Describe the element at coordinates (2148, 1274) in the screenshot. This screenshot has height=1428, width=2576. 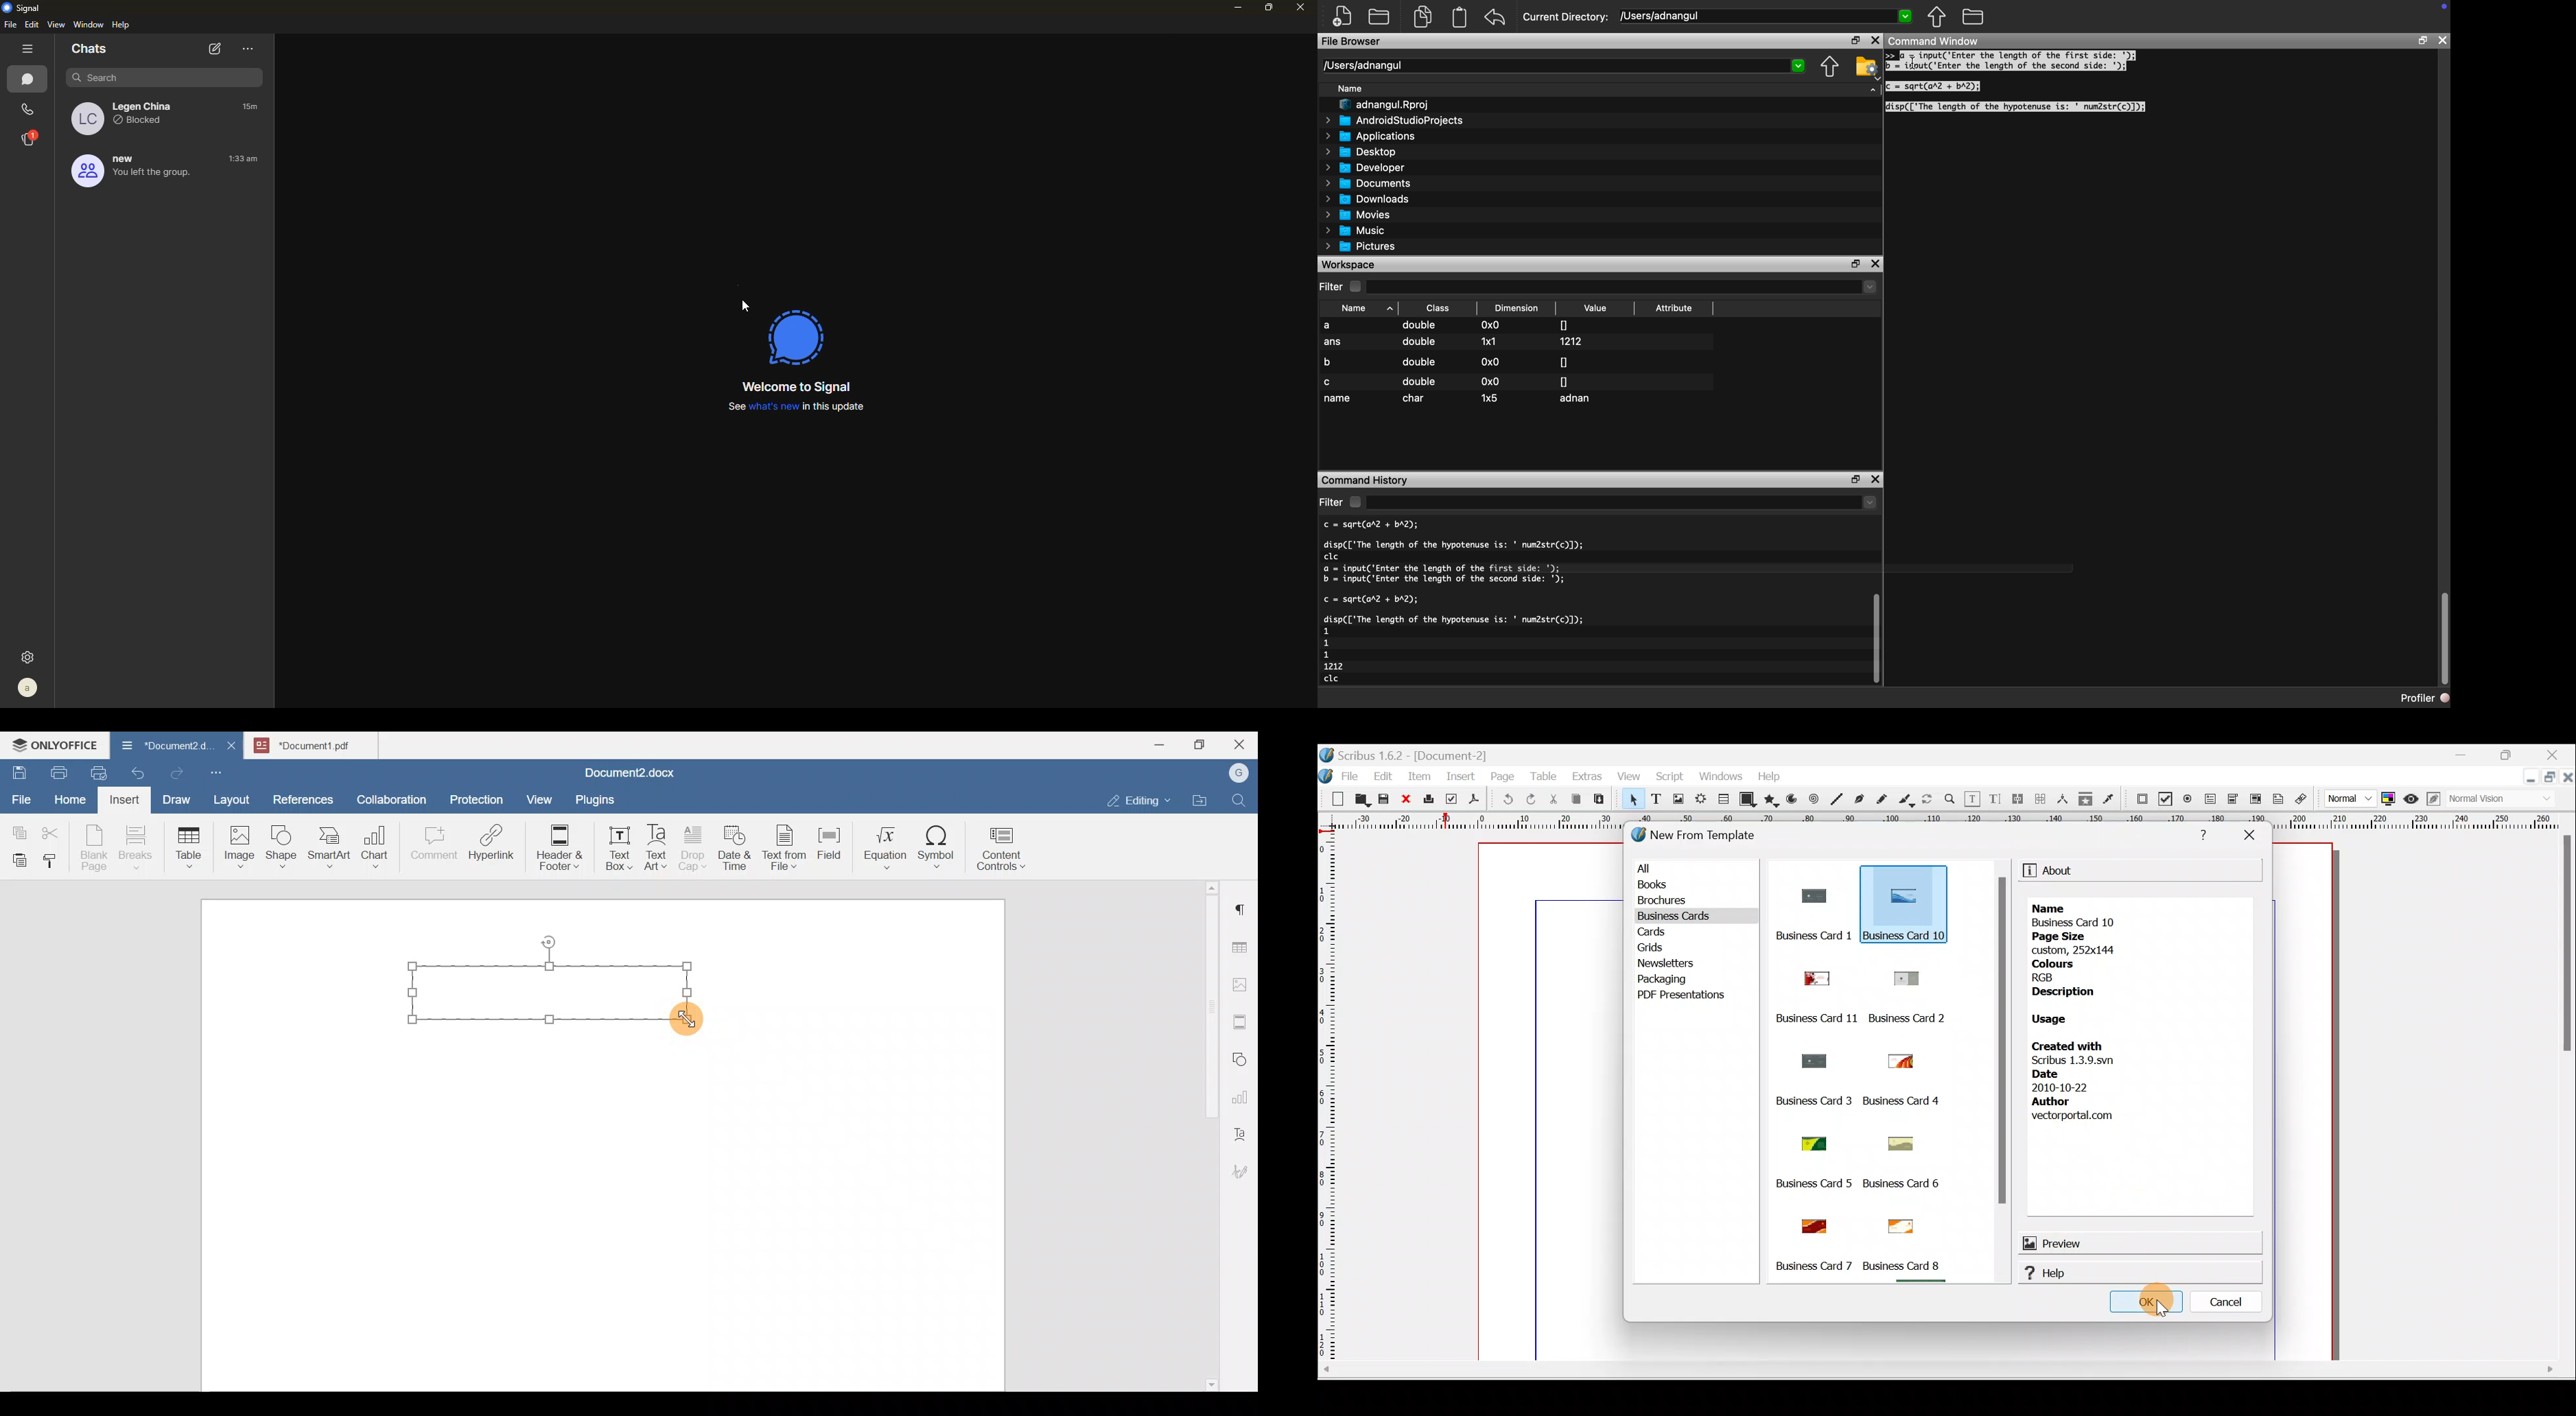
I see `Help` at that location.